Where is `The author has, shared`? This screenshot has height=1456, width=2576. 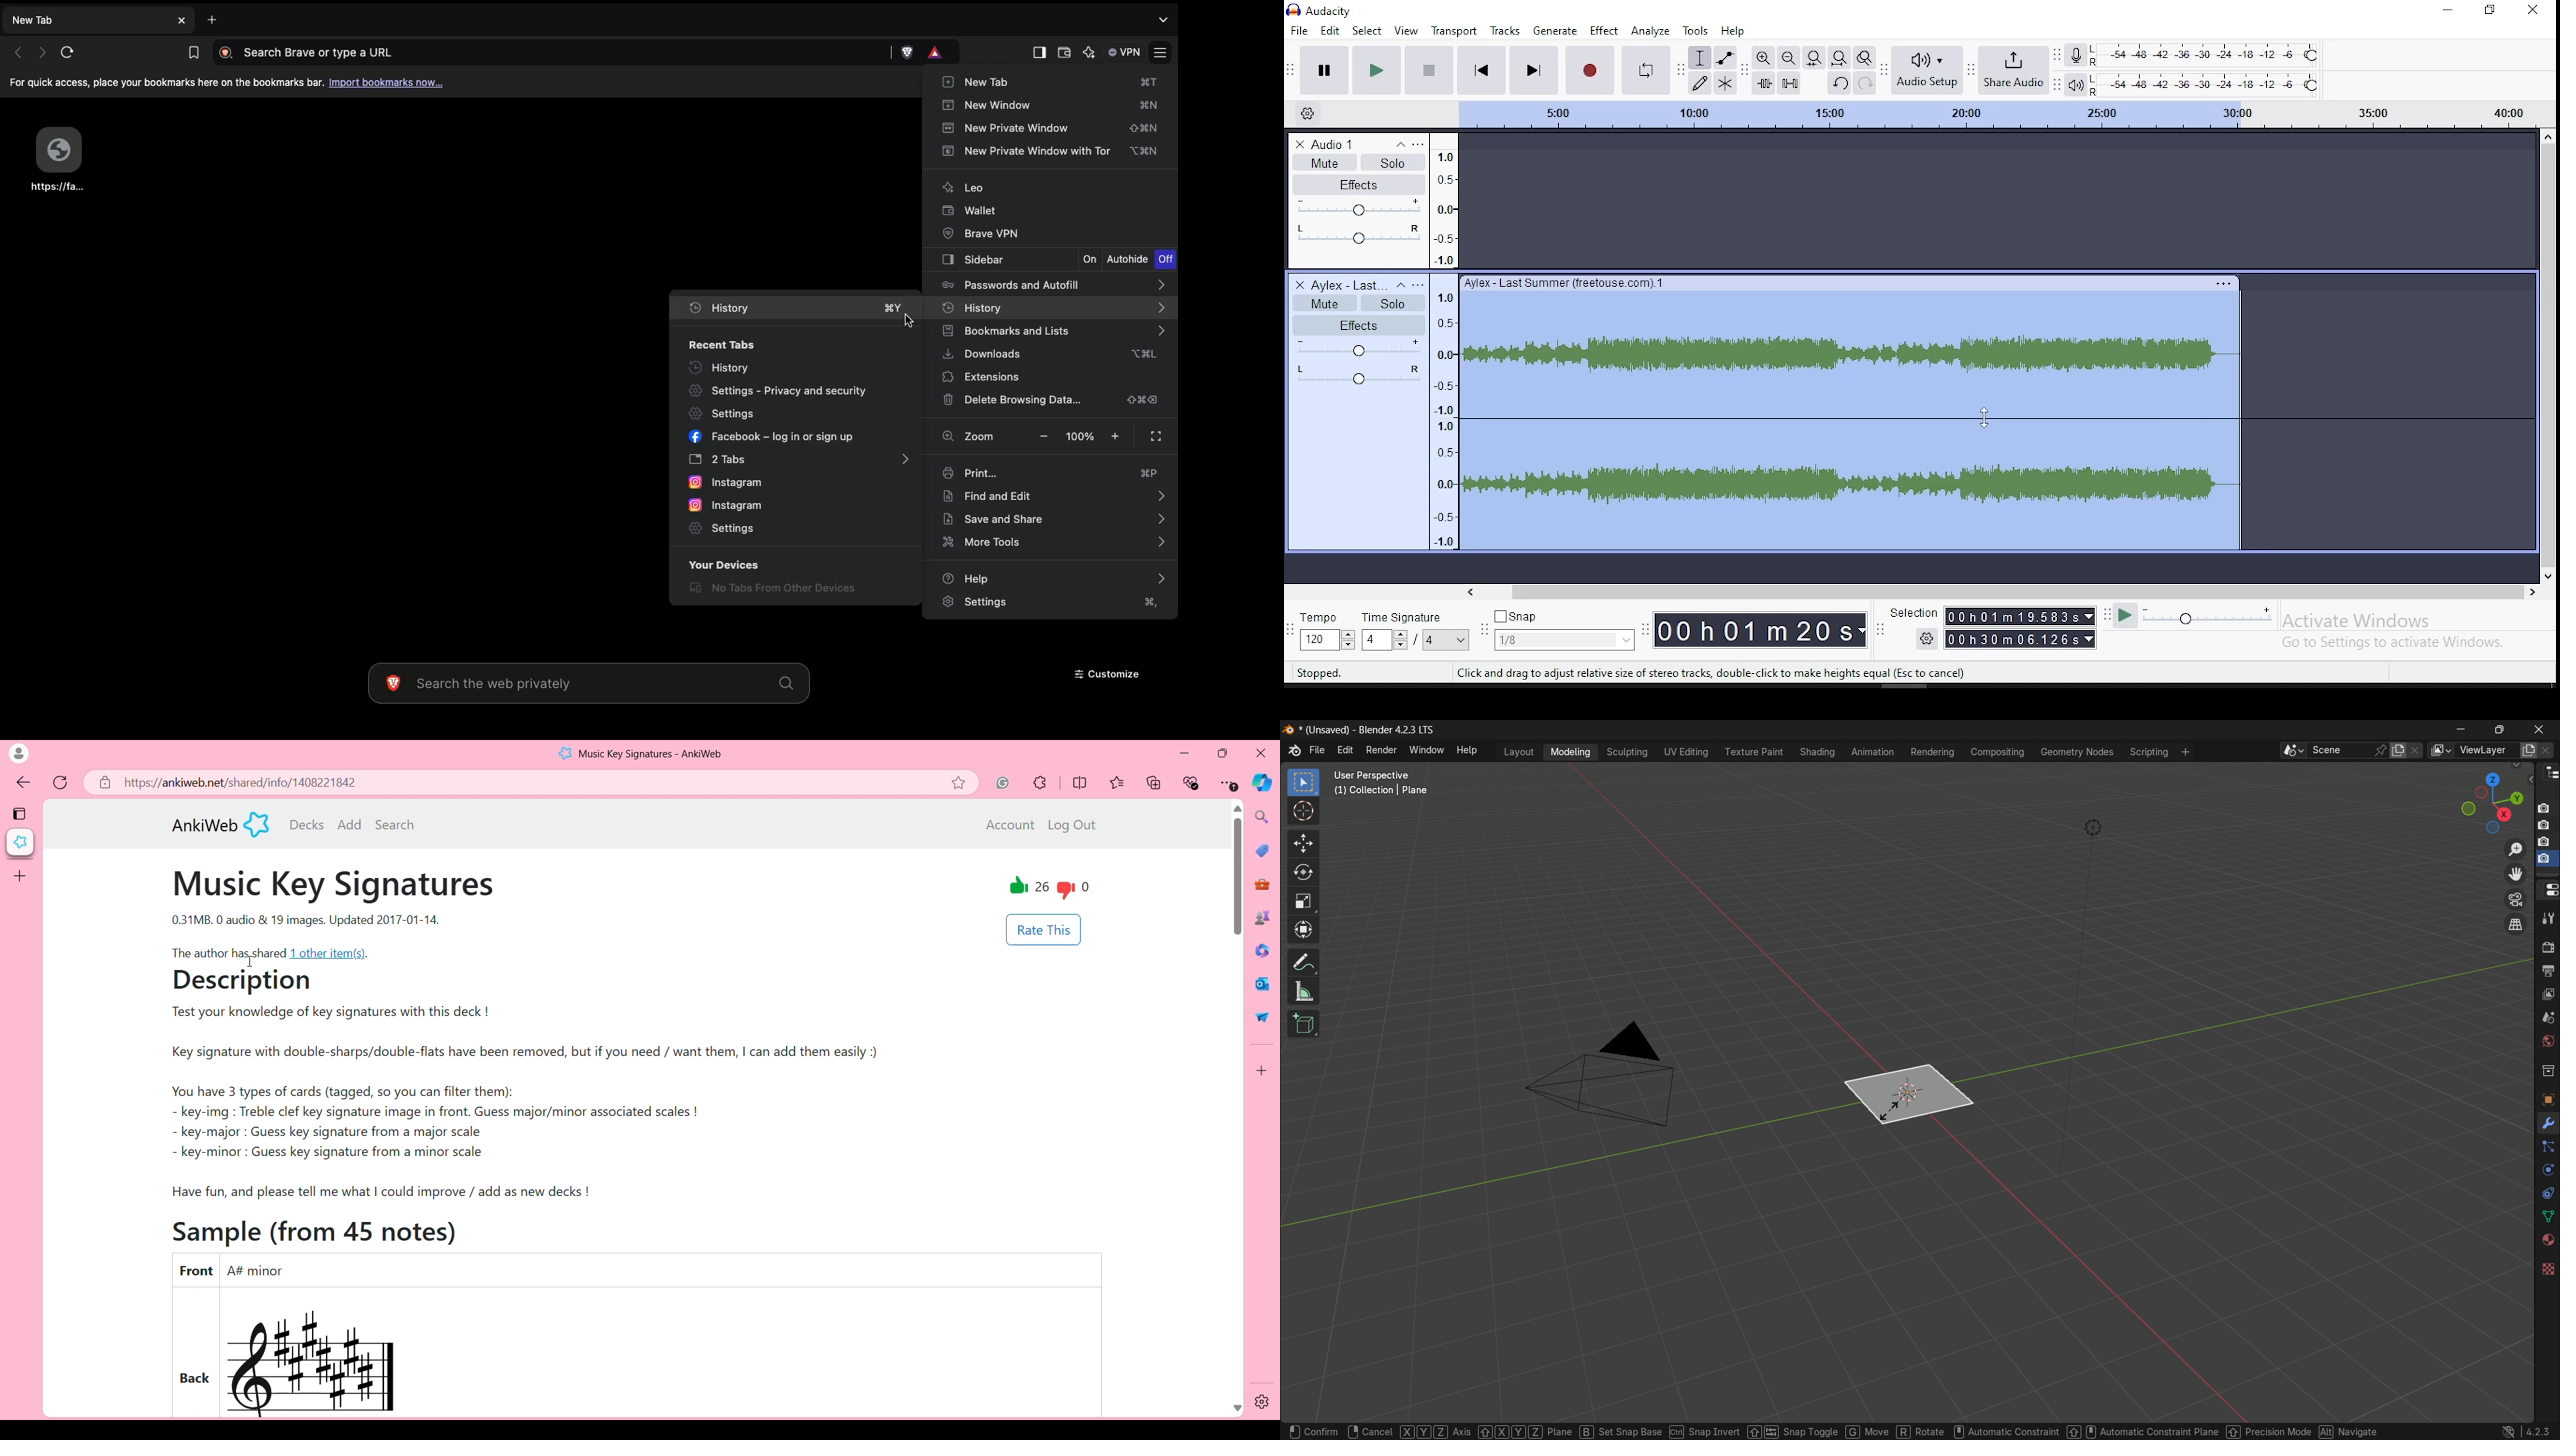
The author has, shared is located at coordinates (228, 953).